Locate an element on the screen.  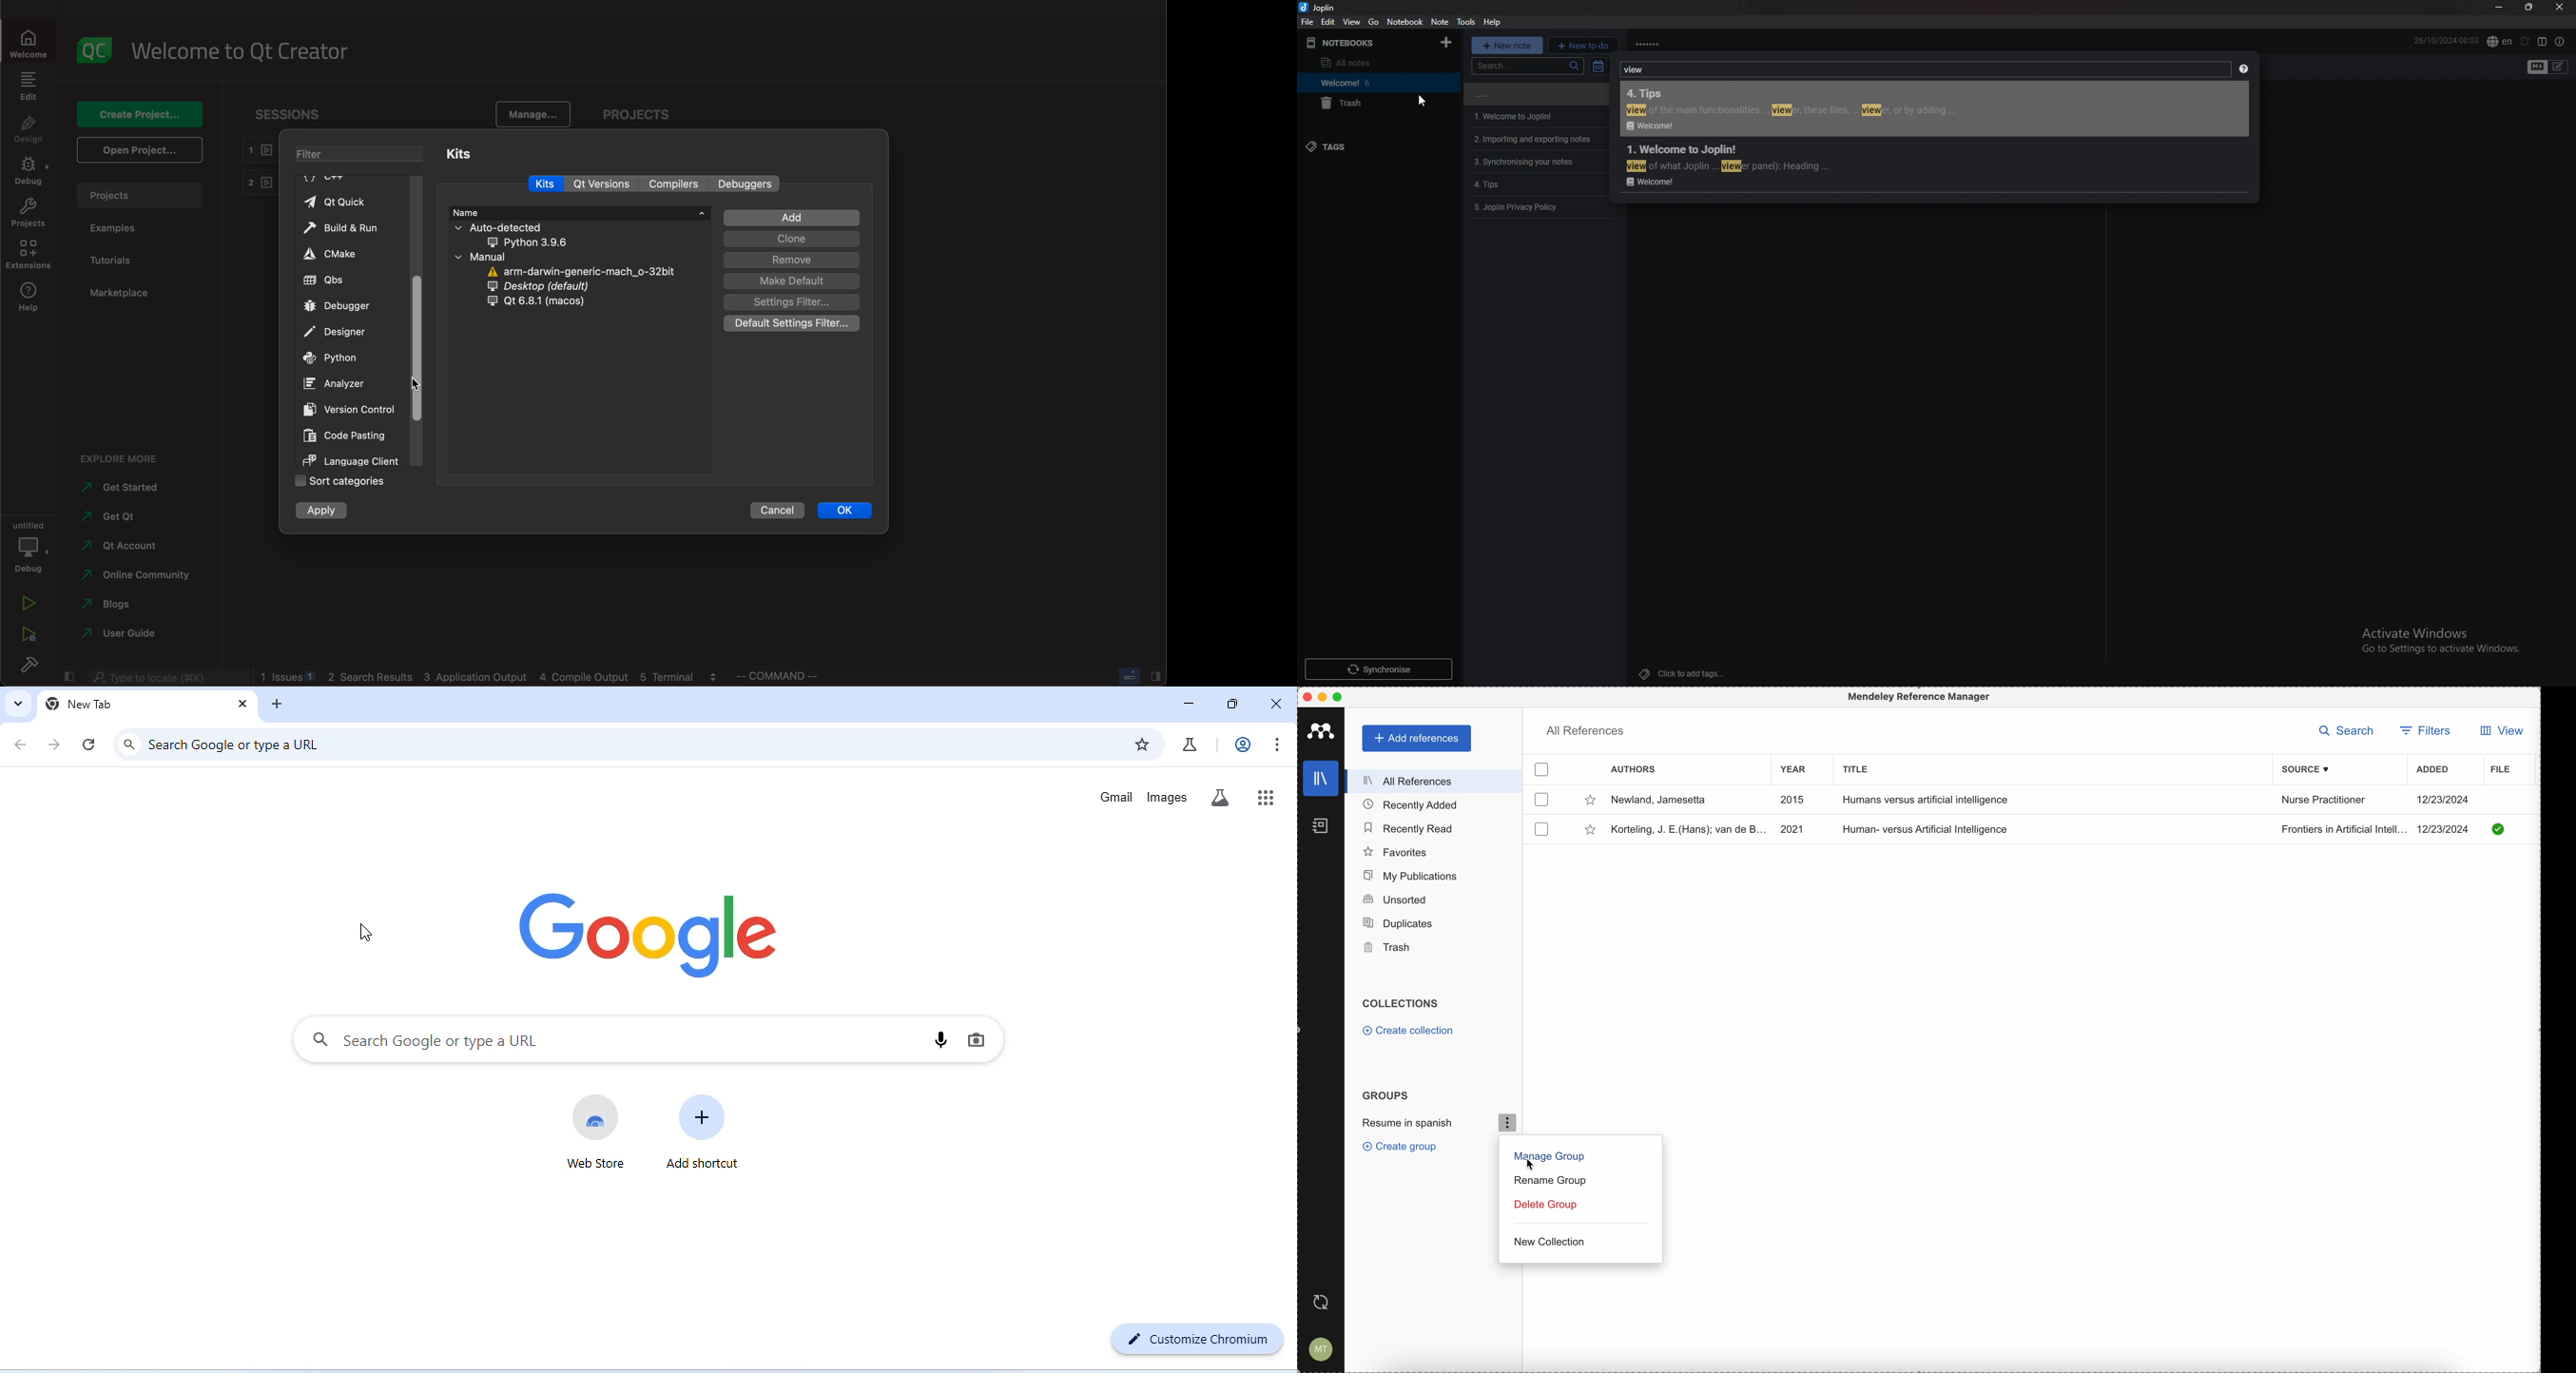
 is located at coordinates (1682, 674).